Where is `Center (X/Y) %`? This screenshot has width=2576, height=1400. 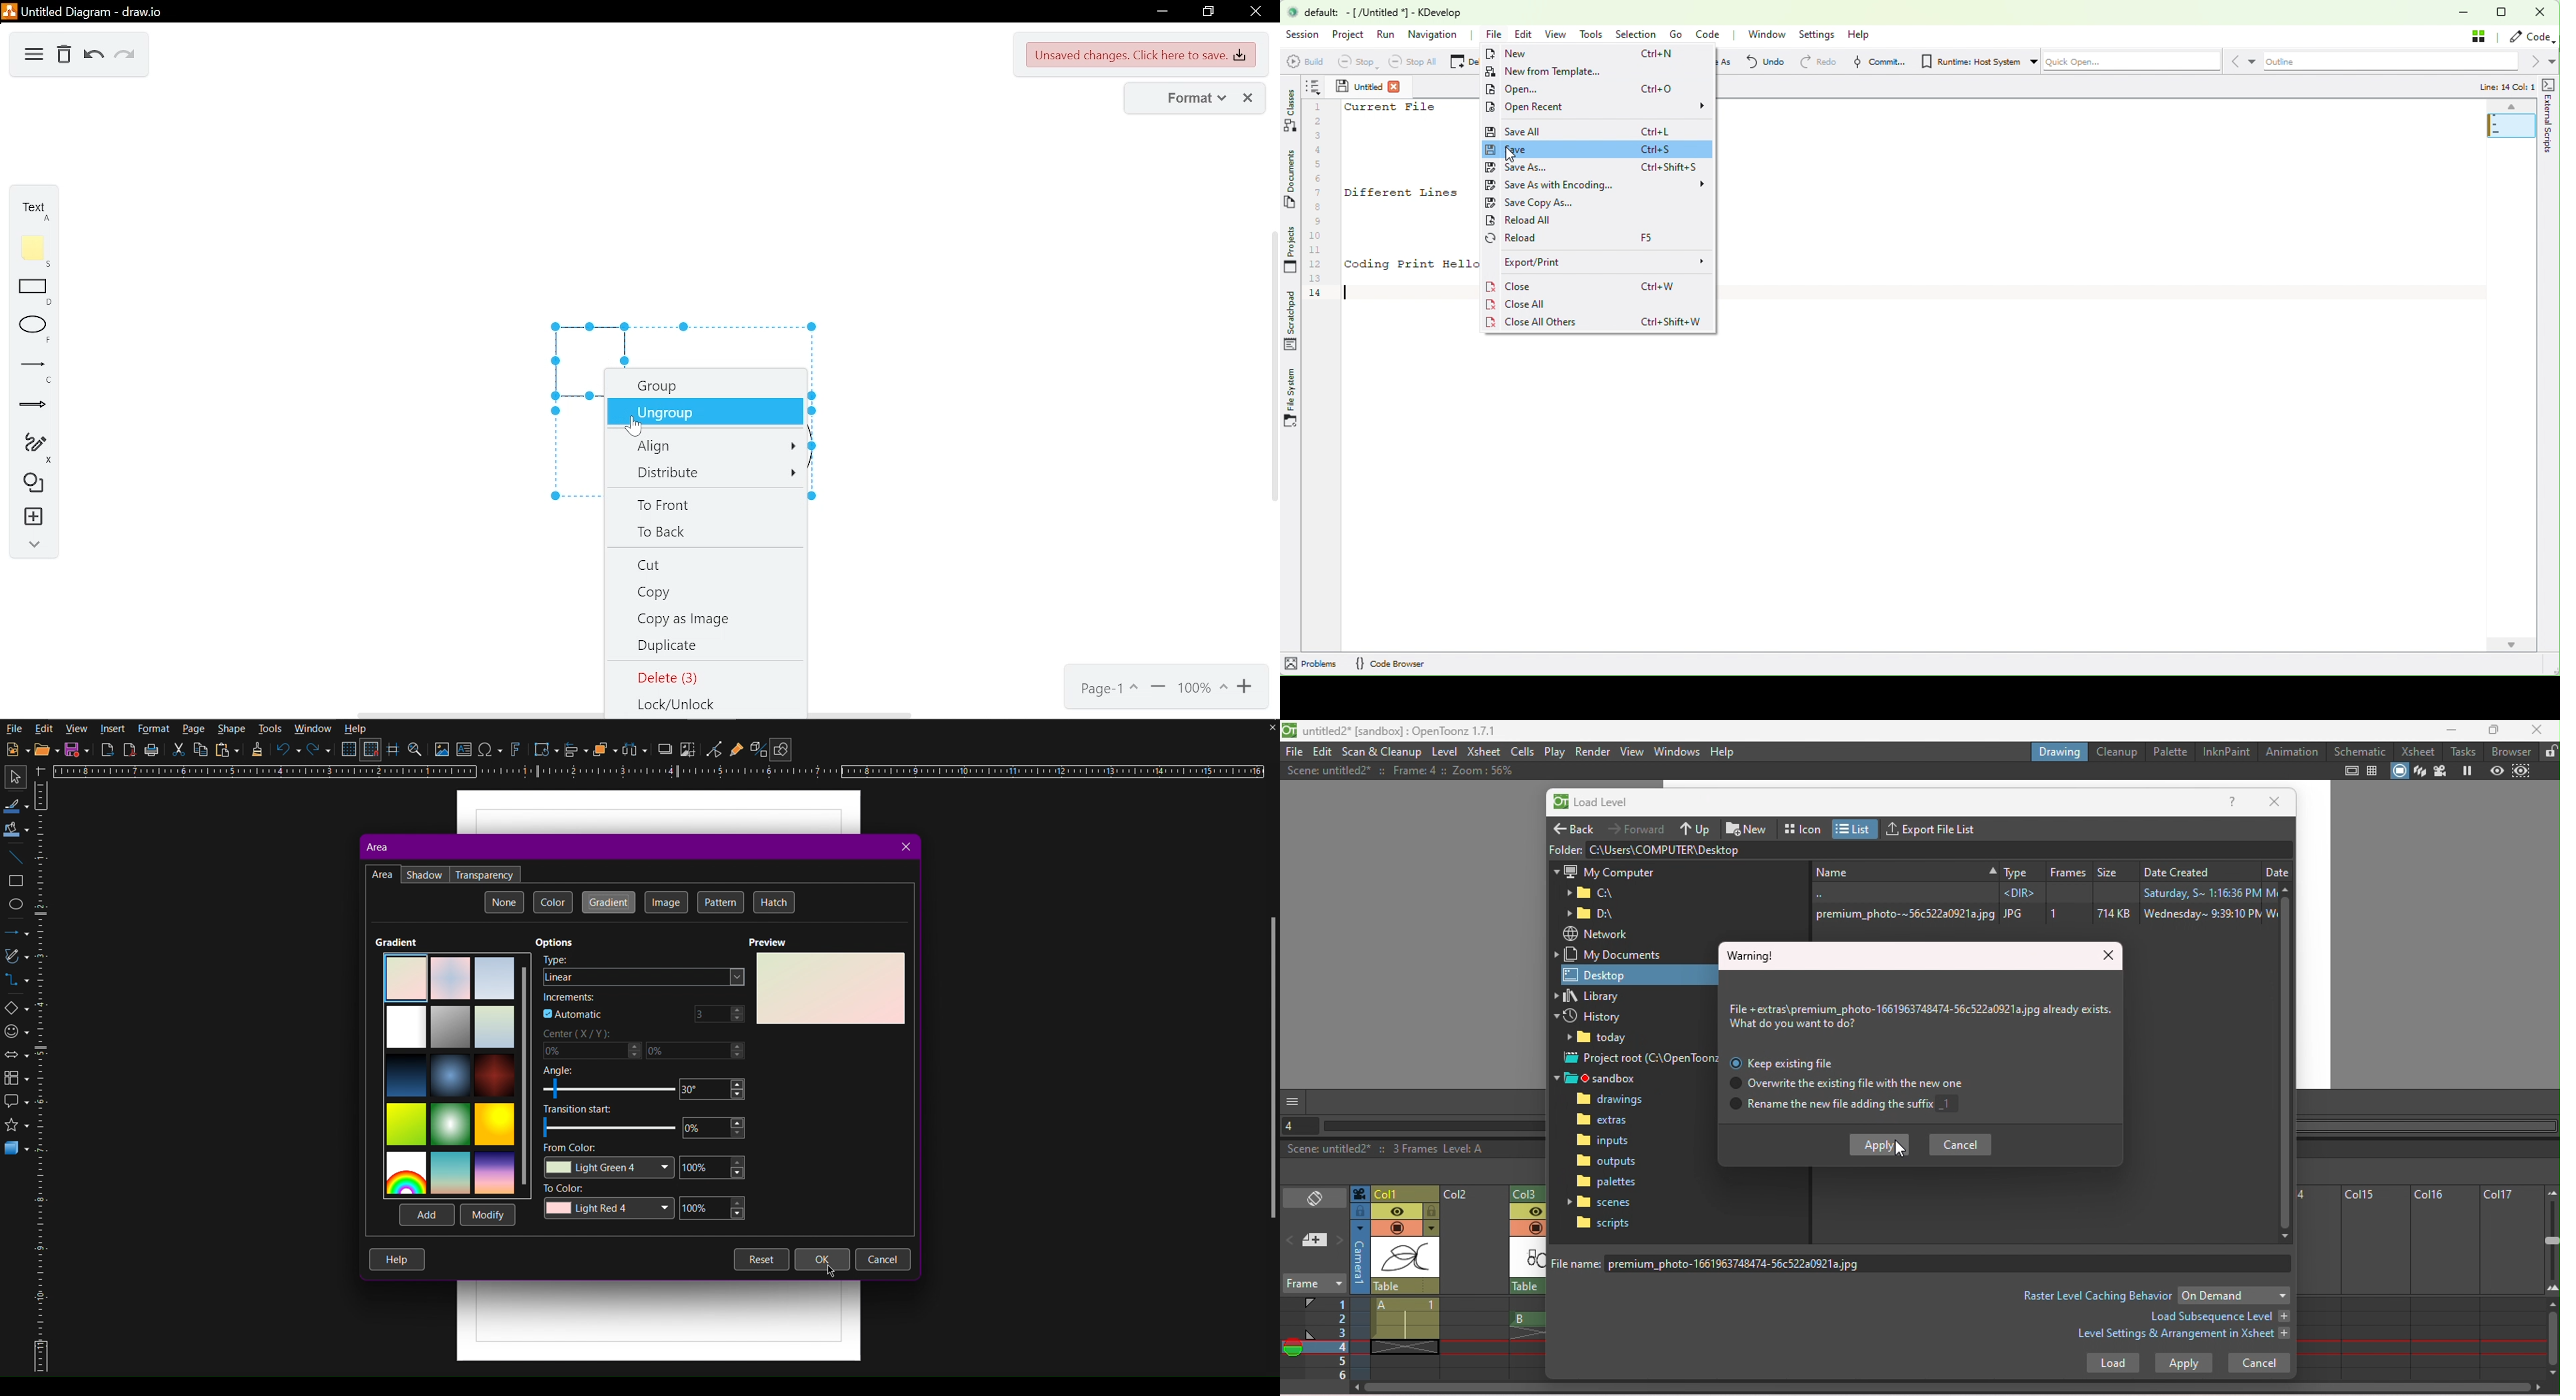 Center (X/Y) % is located at coordinates (646, 1045).